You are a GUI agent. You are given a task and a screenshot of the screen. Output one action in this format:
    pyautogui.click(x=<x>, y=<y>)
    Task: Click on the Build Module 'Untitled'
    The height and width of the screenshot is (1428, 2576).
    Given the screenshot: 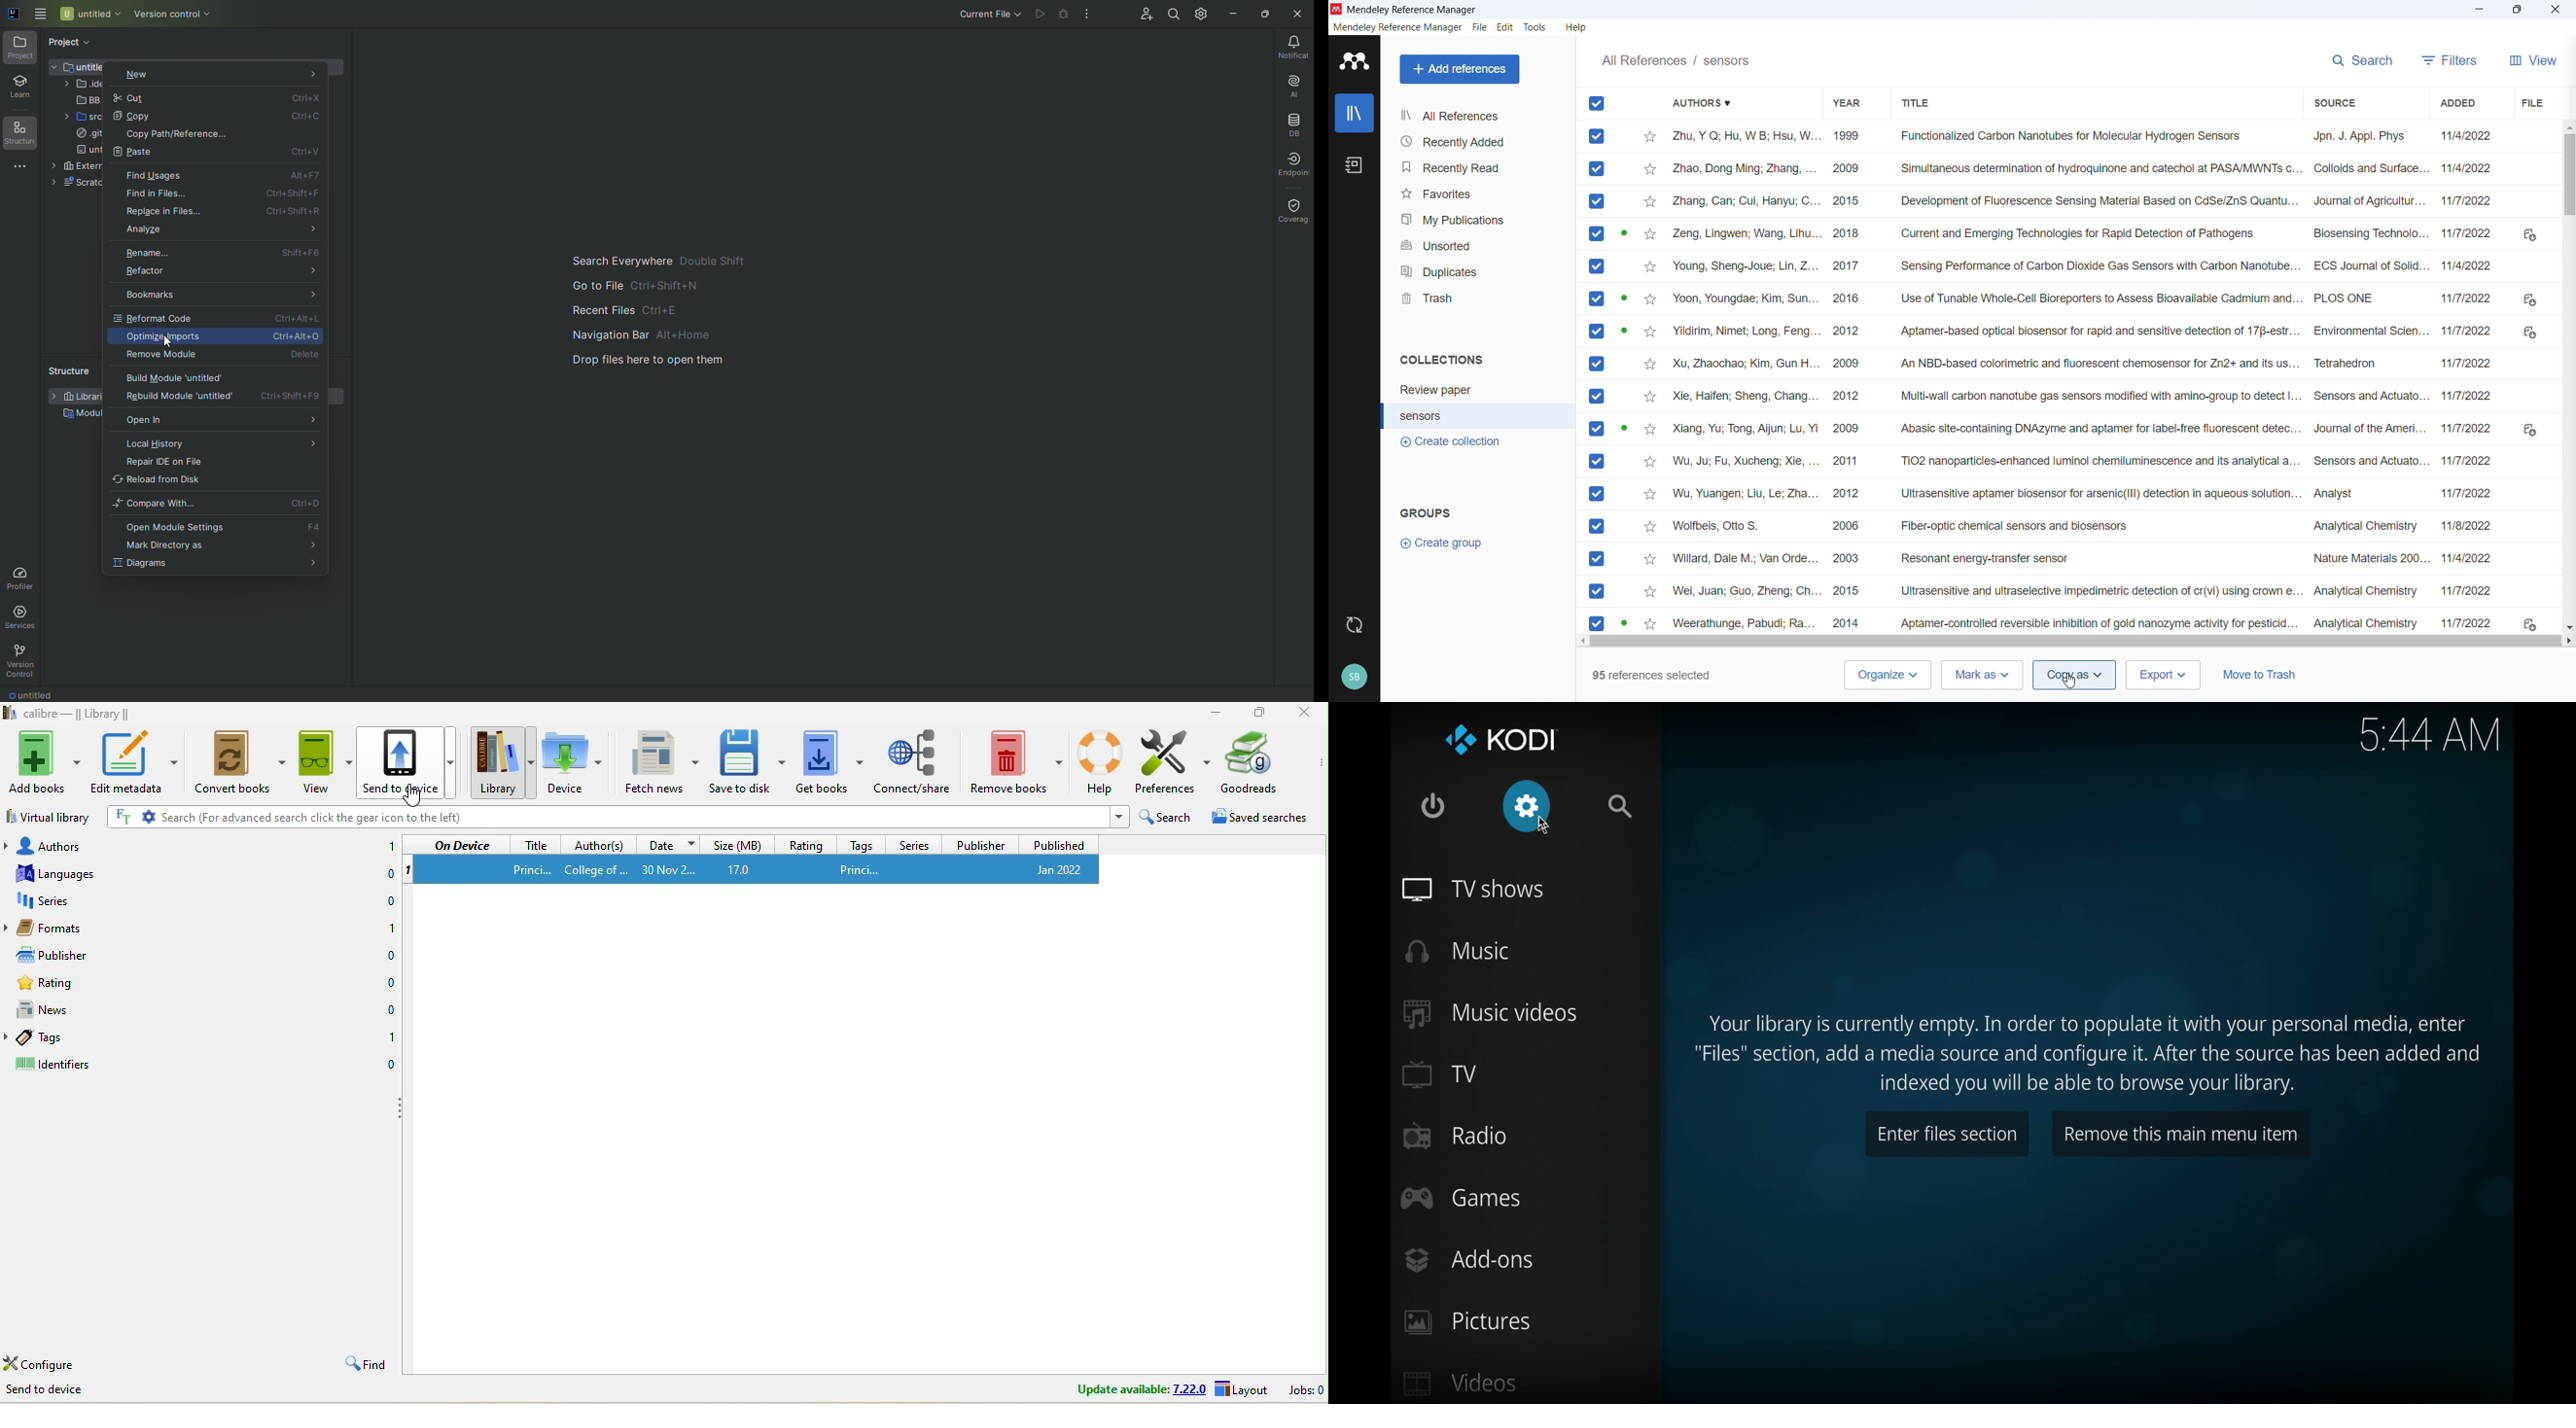 What is the action you would take?
    pyautogui.click(x=218, y=376)
    